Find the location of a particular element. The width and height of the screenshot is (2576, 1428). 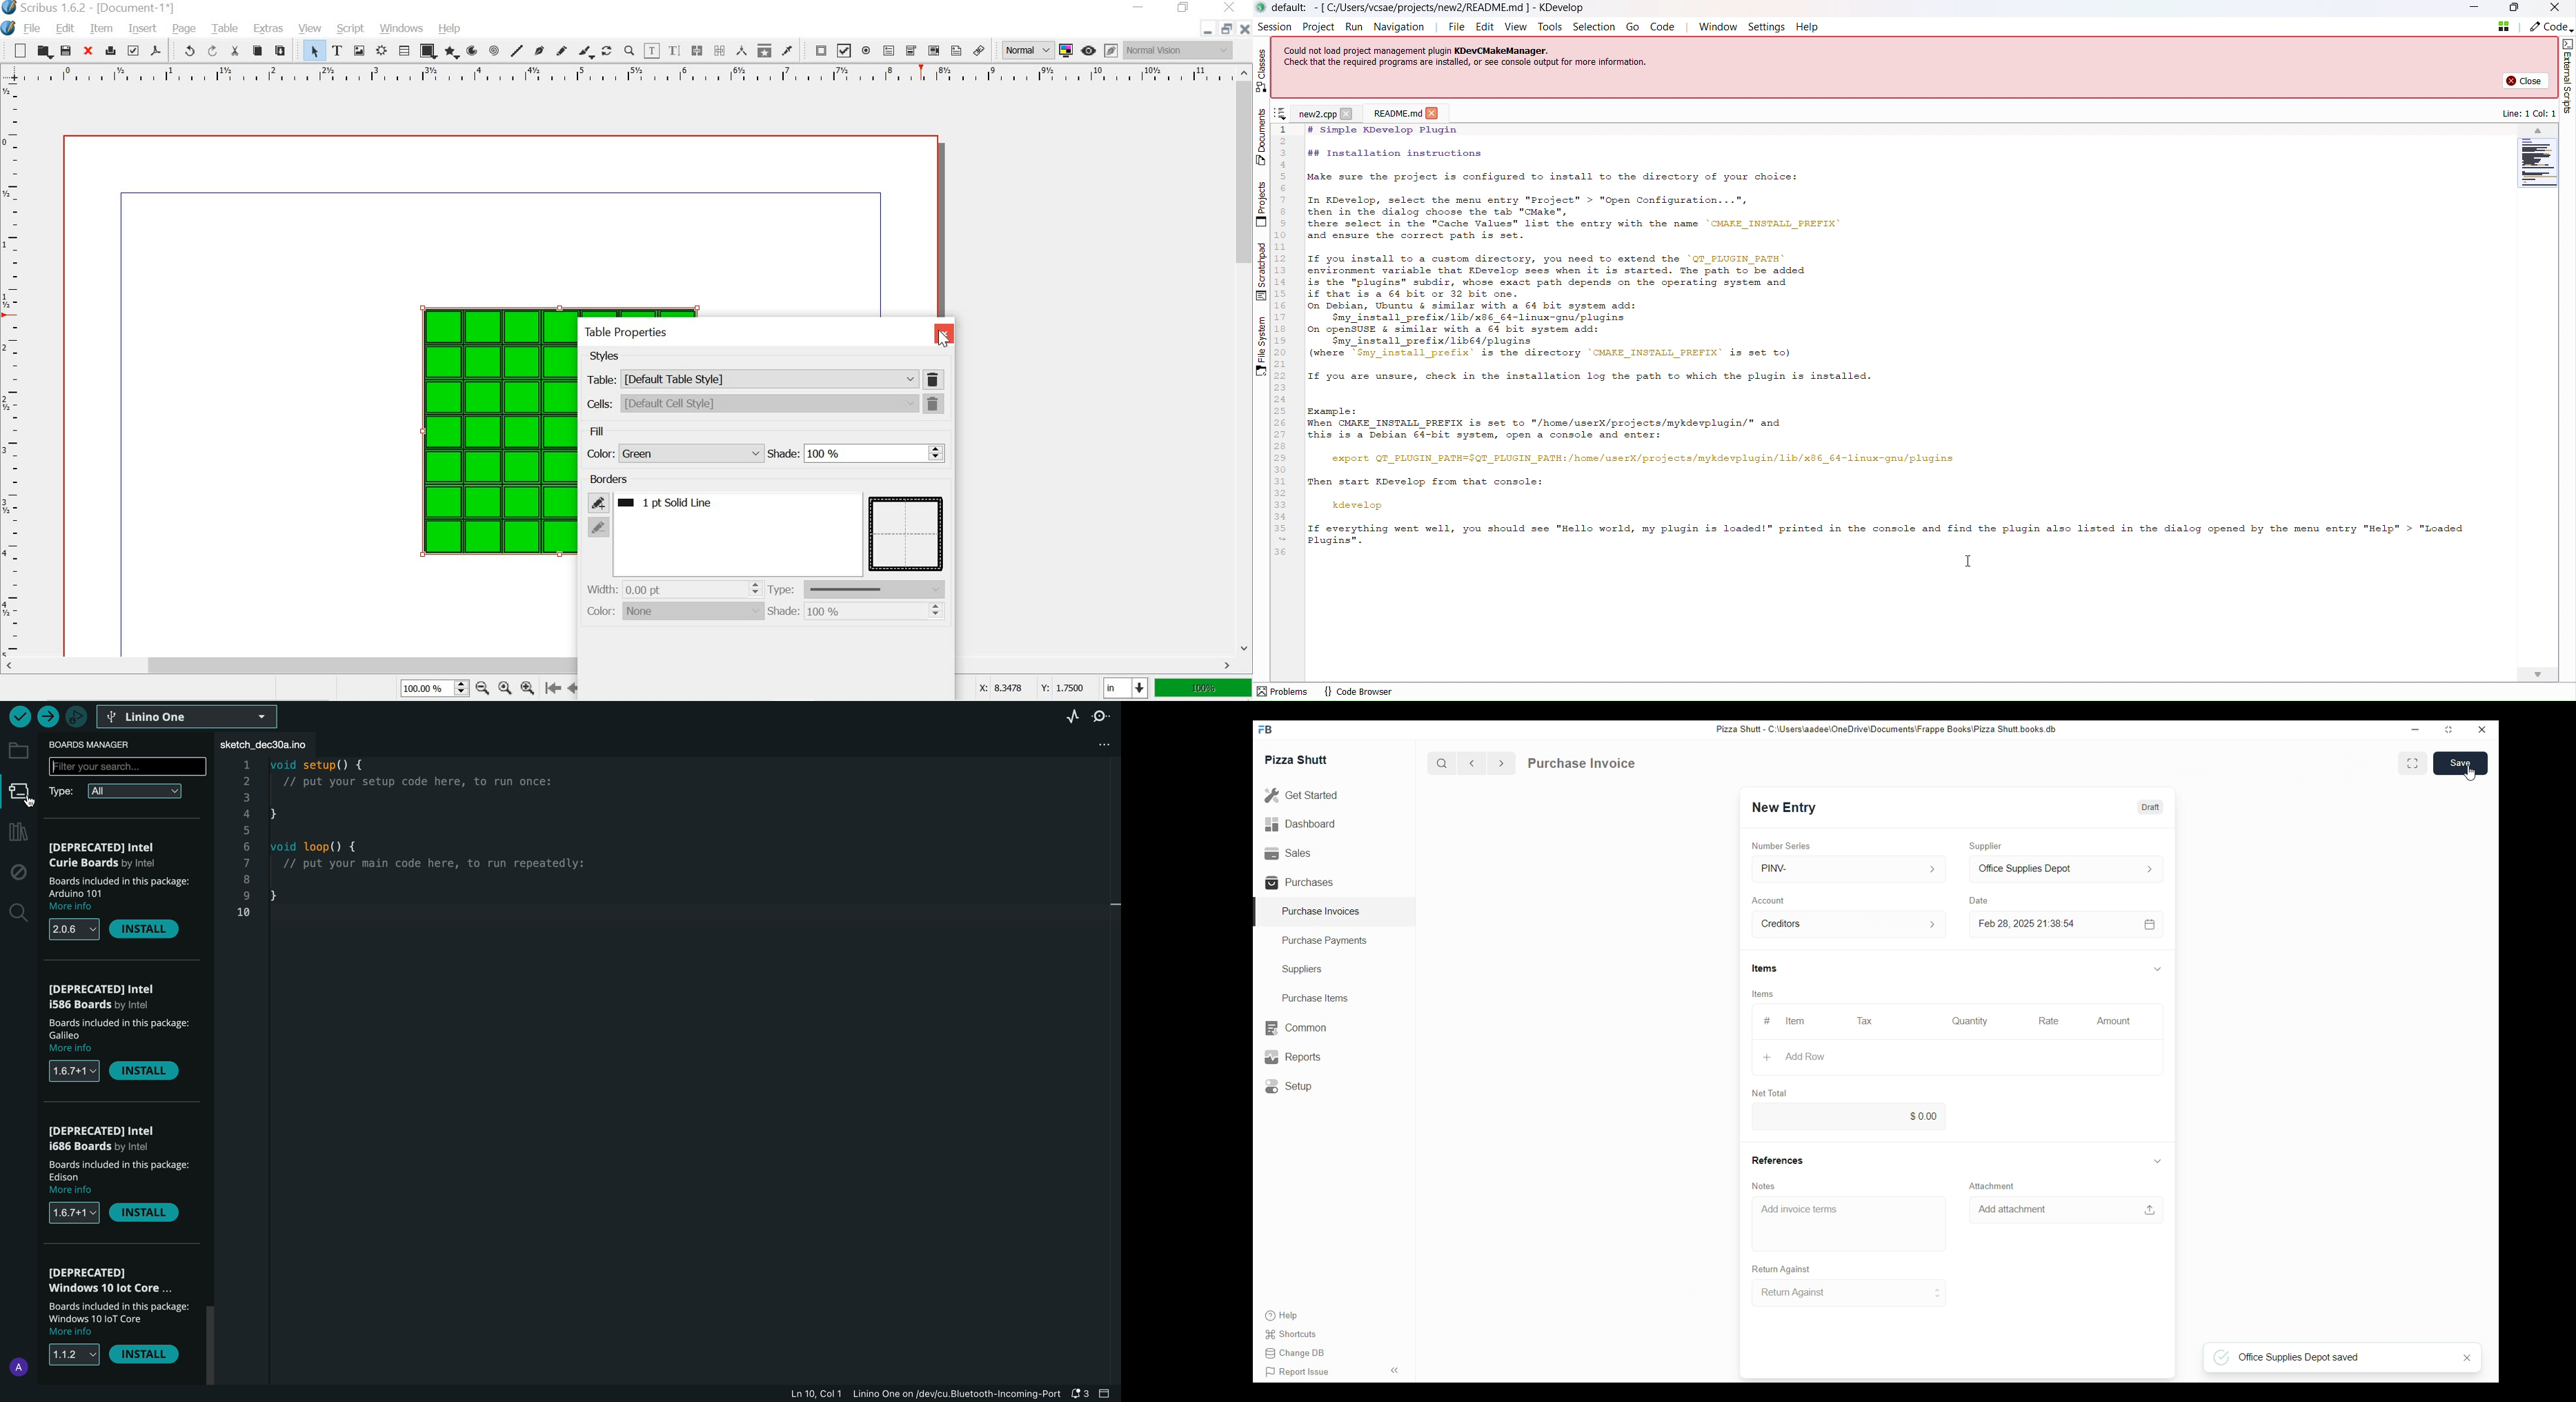

Help is located at coordinates (1280, 1316).